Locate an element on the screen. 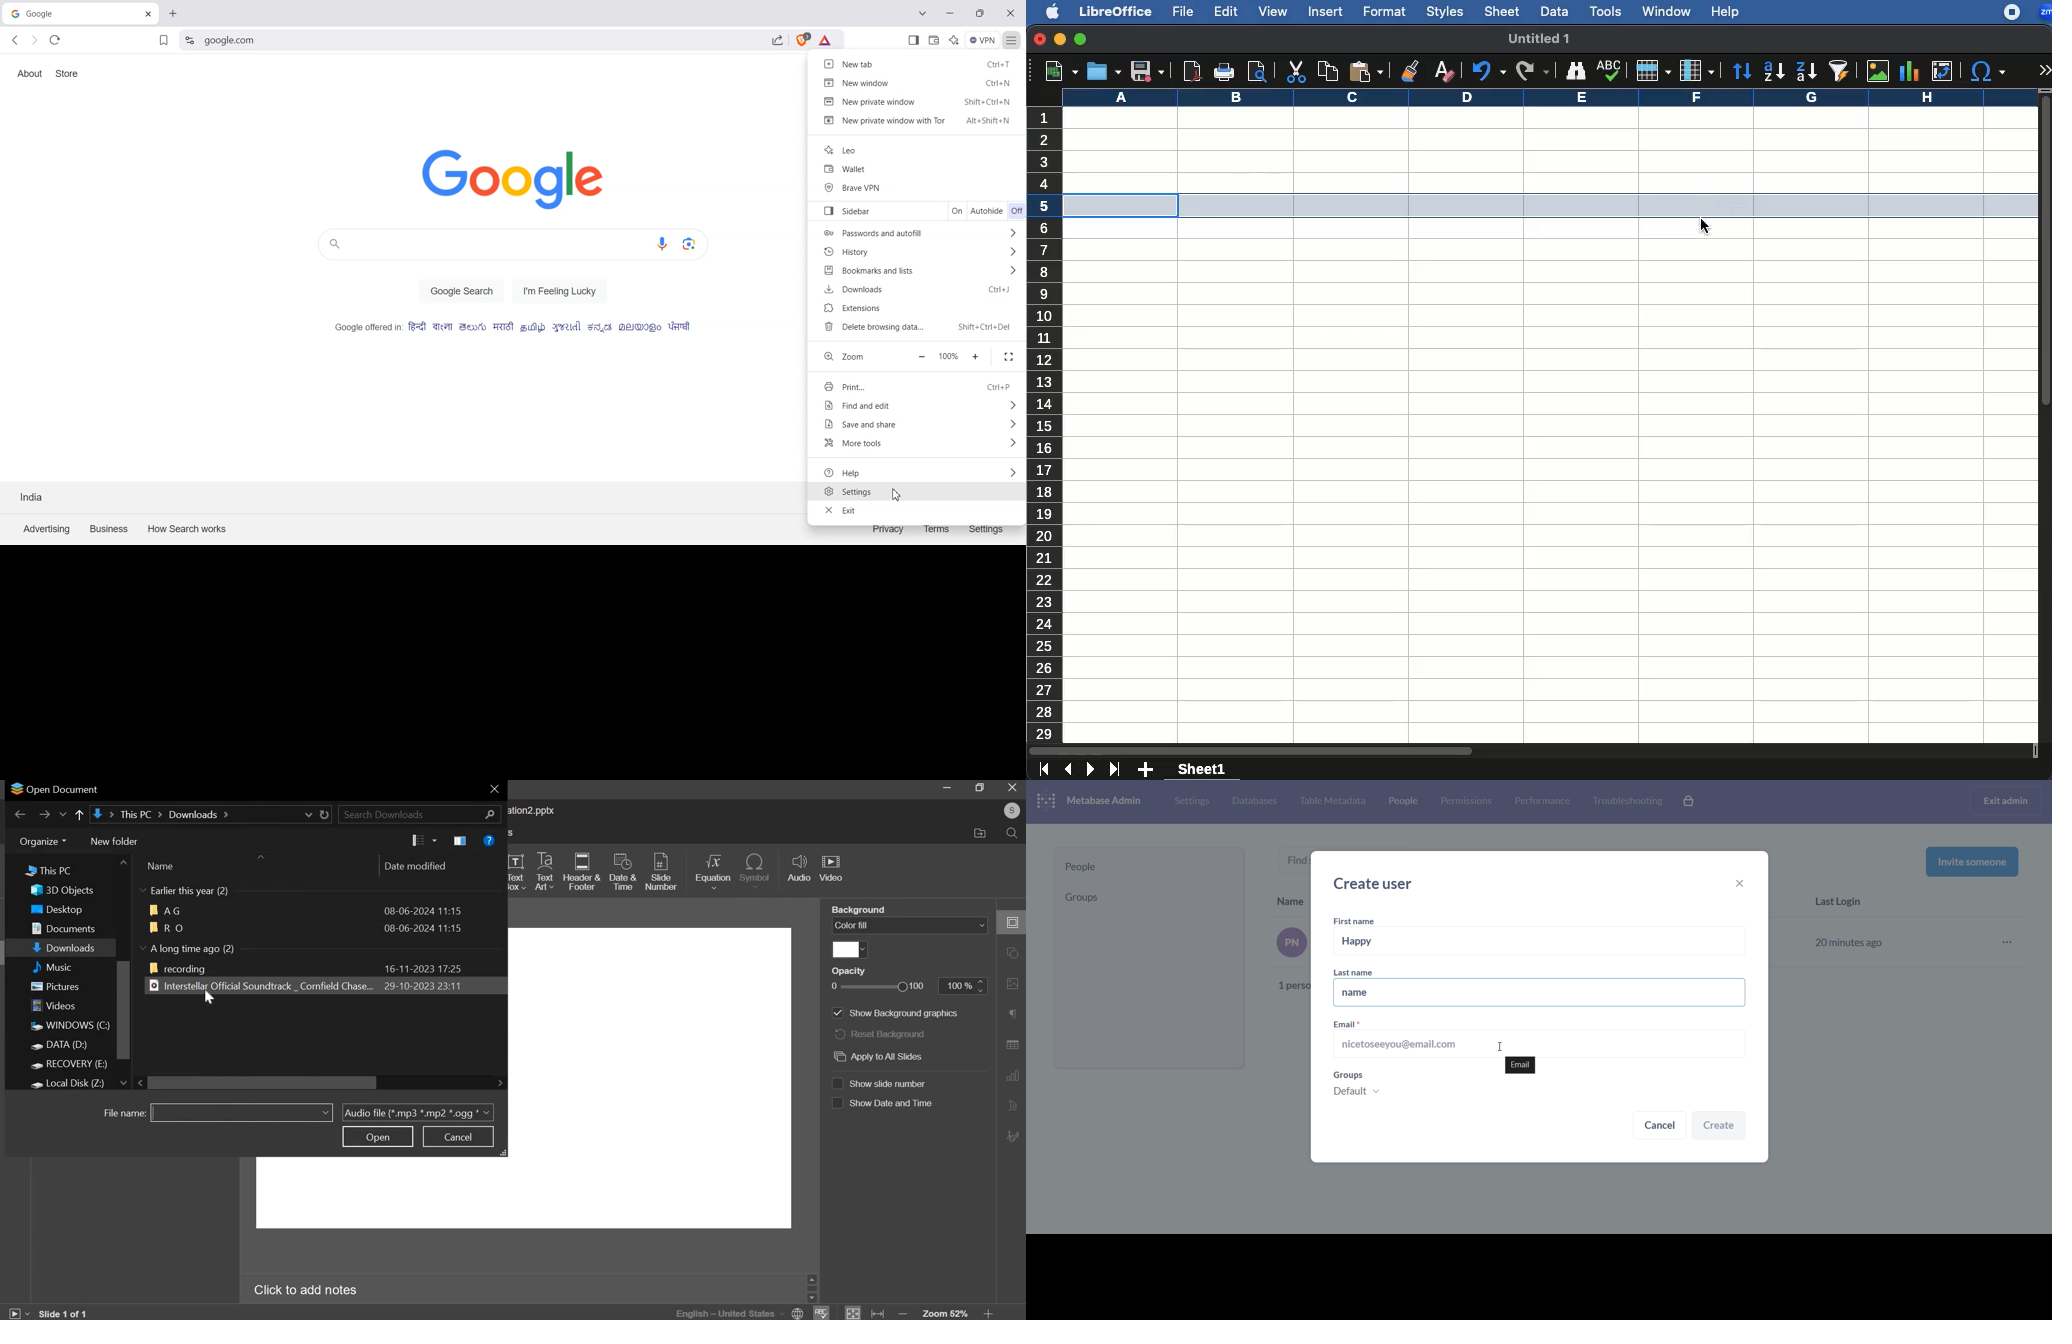 The image size is (2072, 1344). click here to add notes is located at coordinates (306, 1289).